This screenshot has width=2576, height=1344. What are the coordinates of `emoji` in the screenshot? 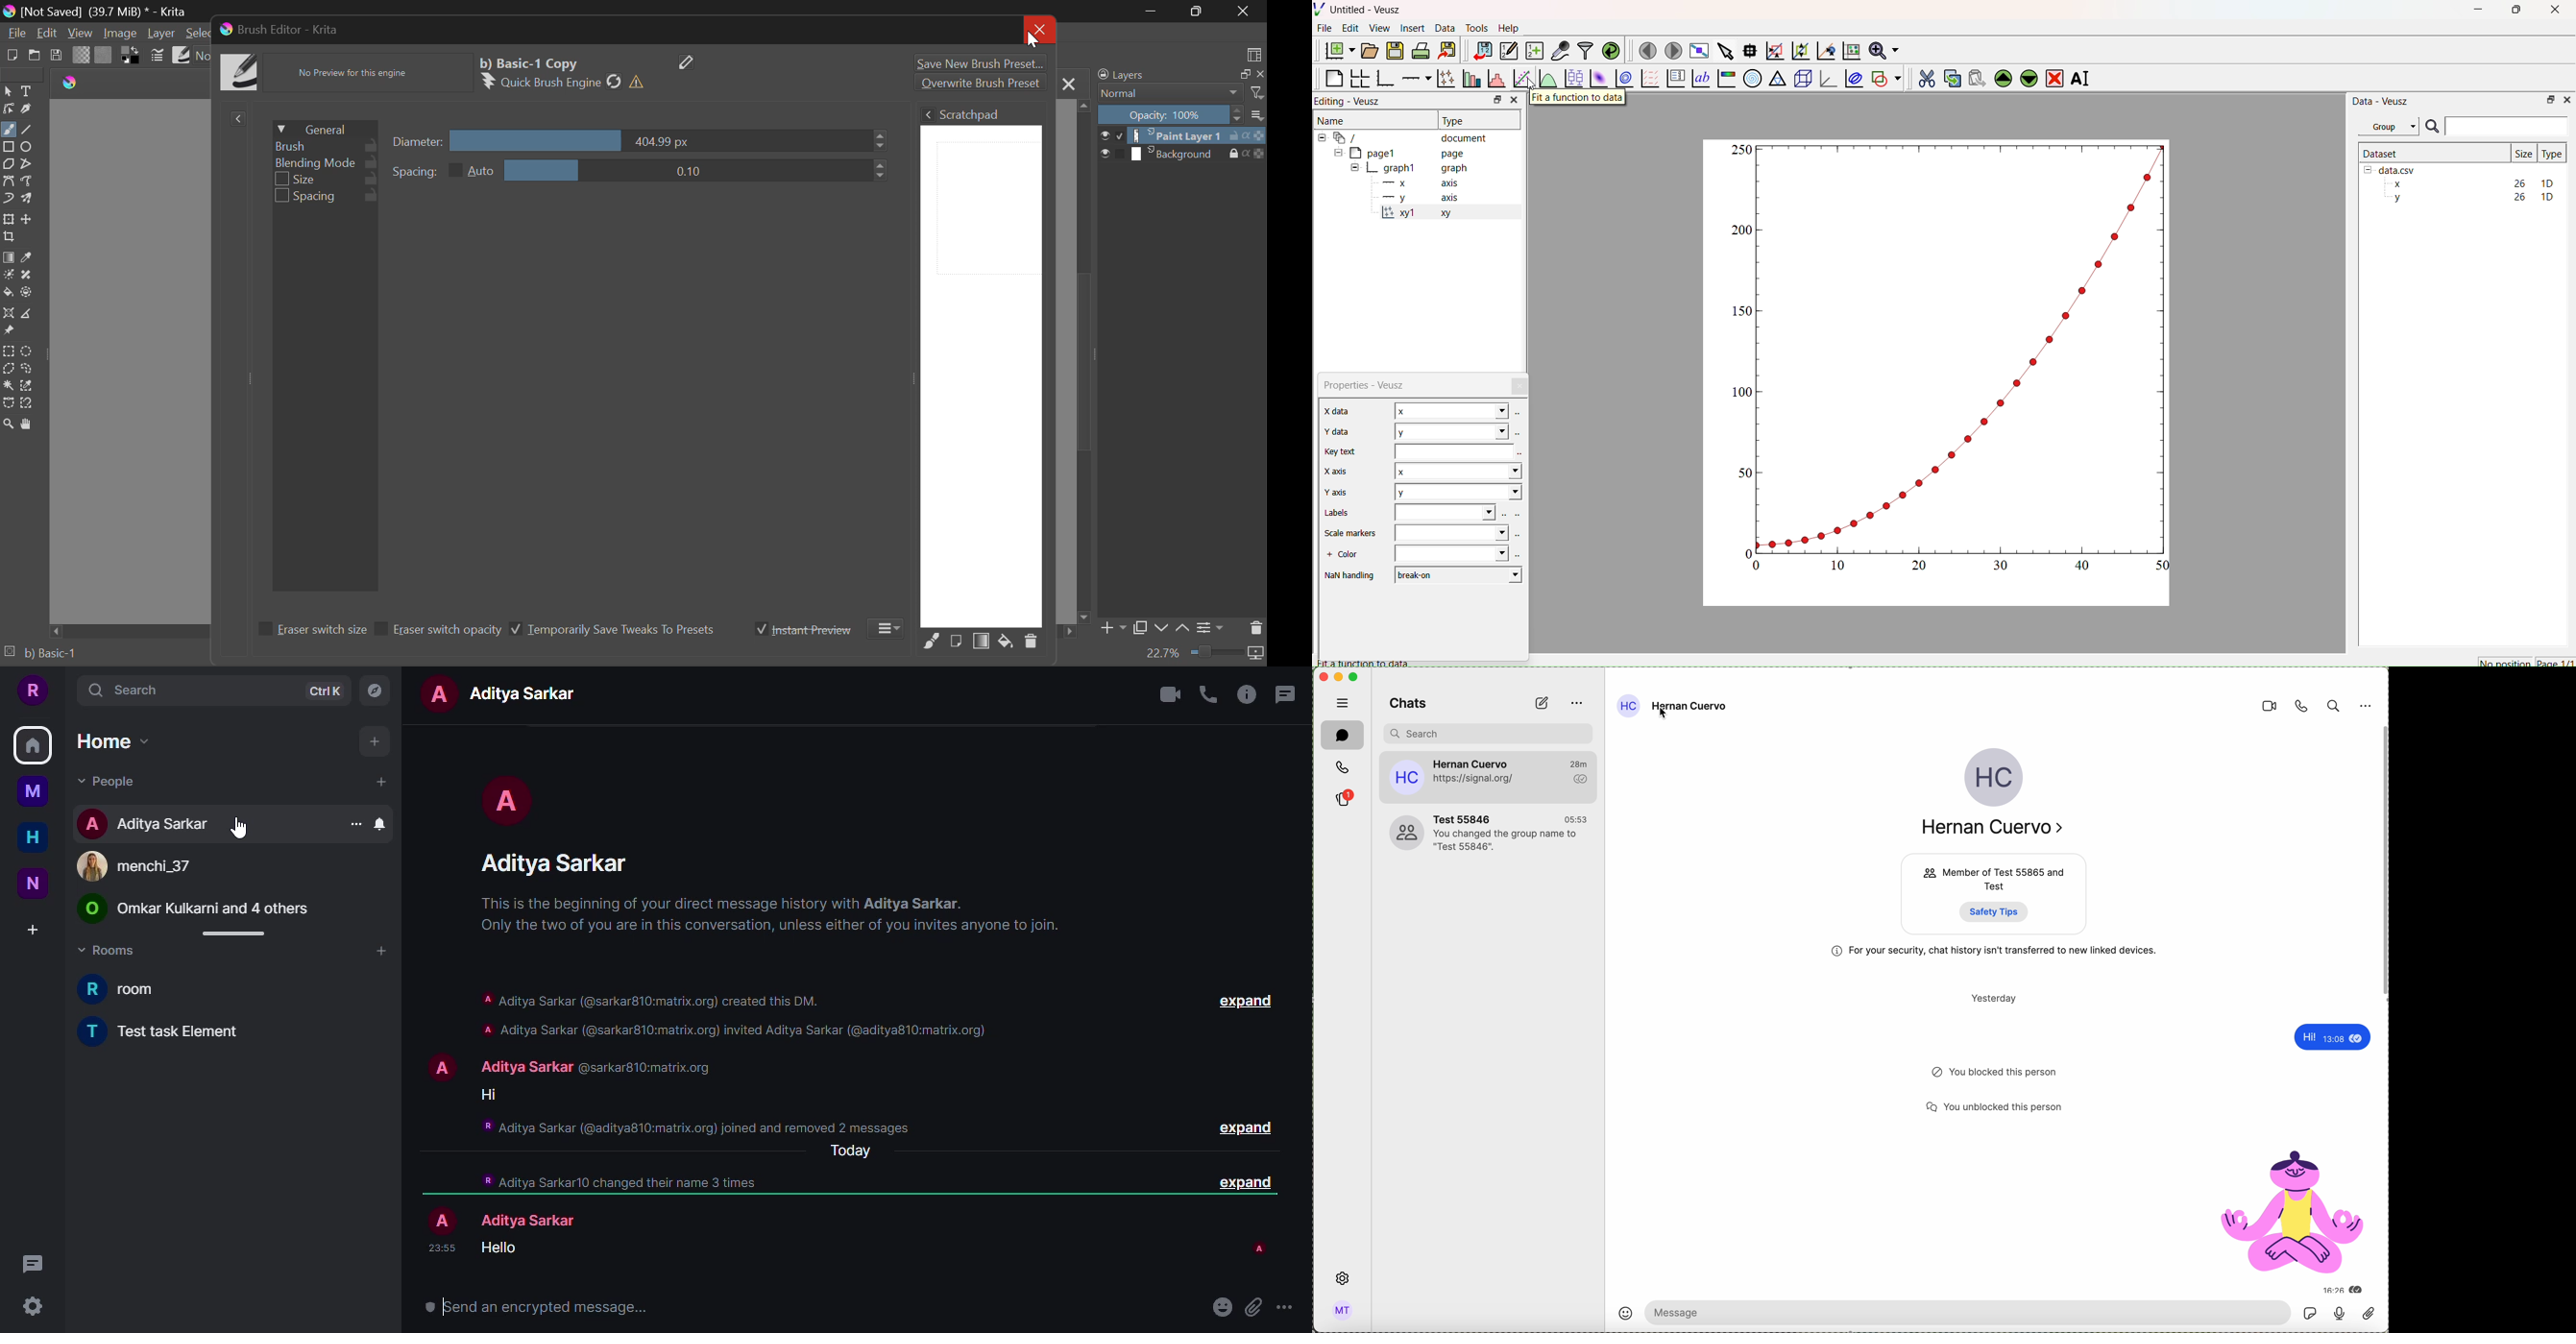 It's located at (1222, 1307).